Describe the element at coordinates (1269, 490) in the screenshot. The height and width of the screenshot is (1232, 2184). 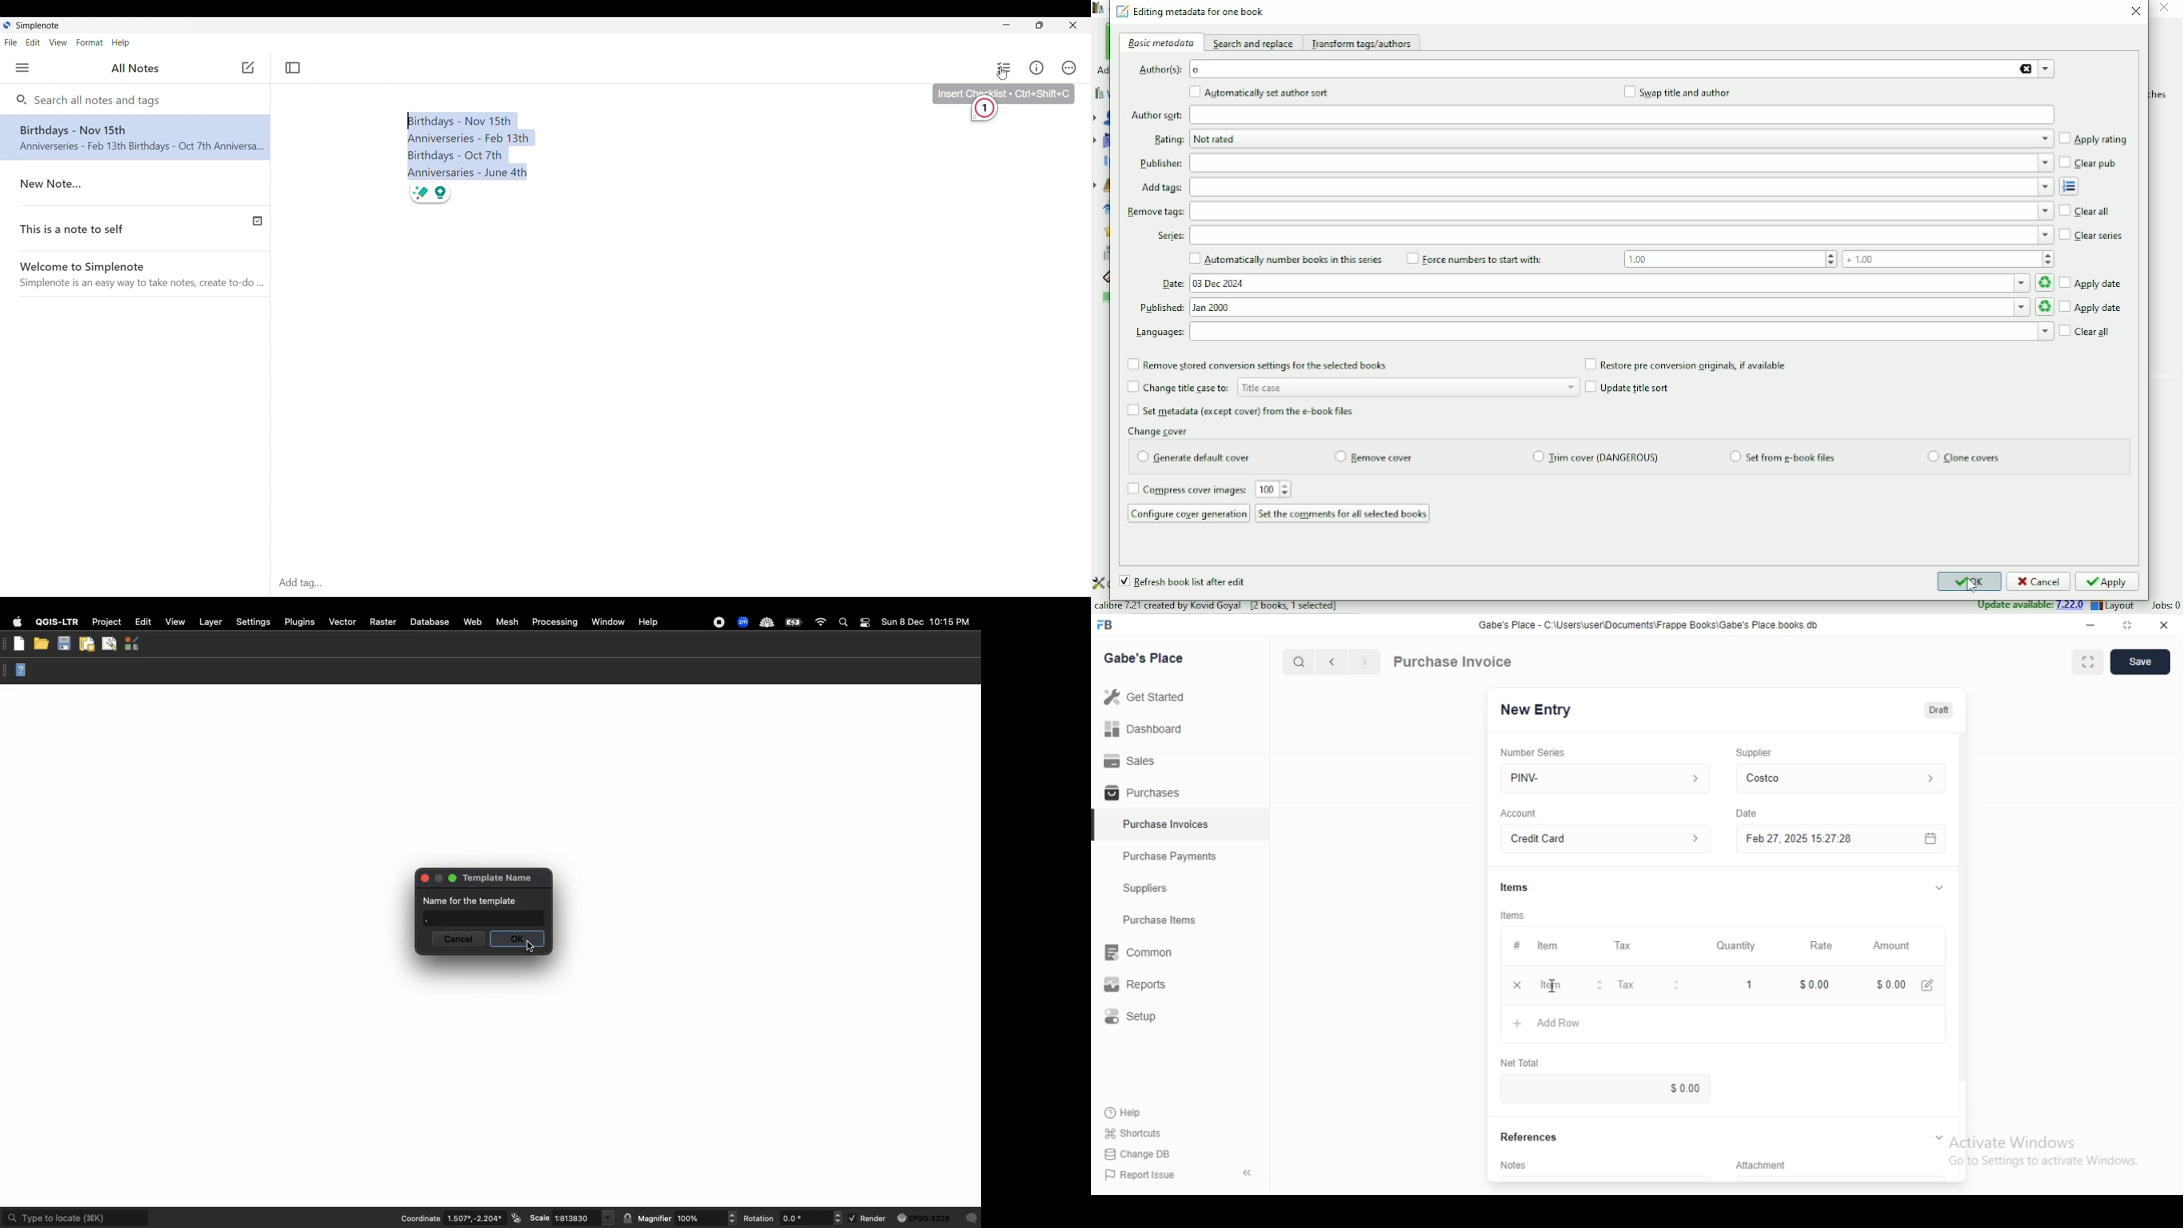
I see `compress image input box` at that location.